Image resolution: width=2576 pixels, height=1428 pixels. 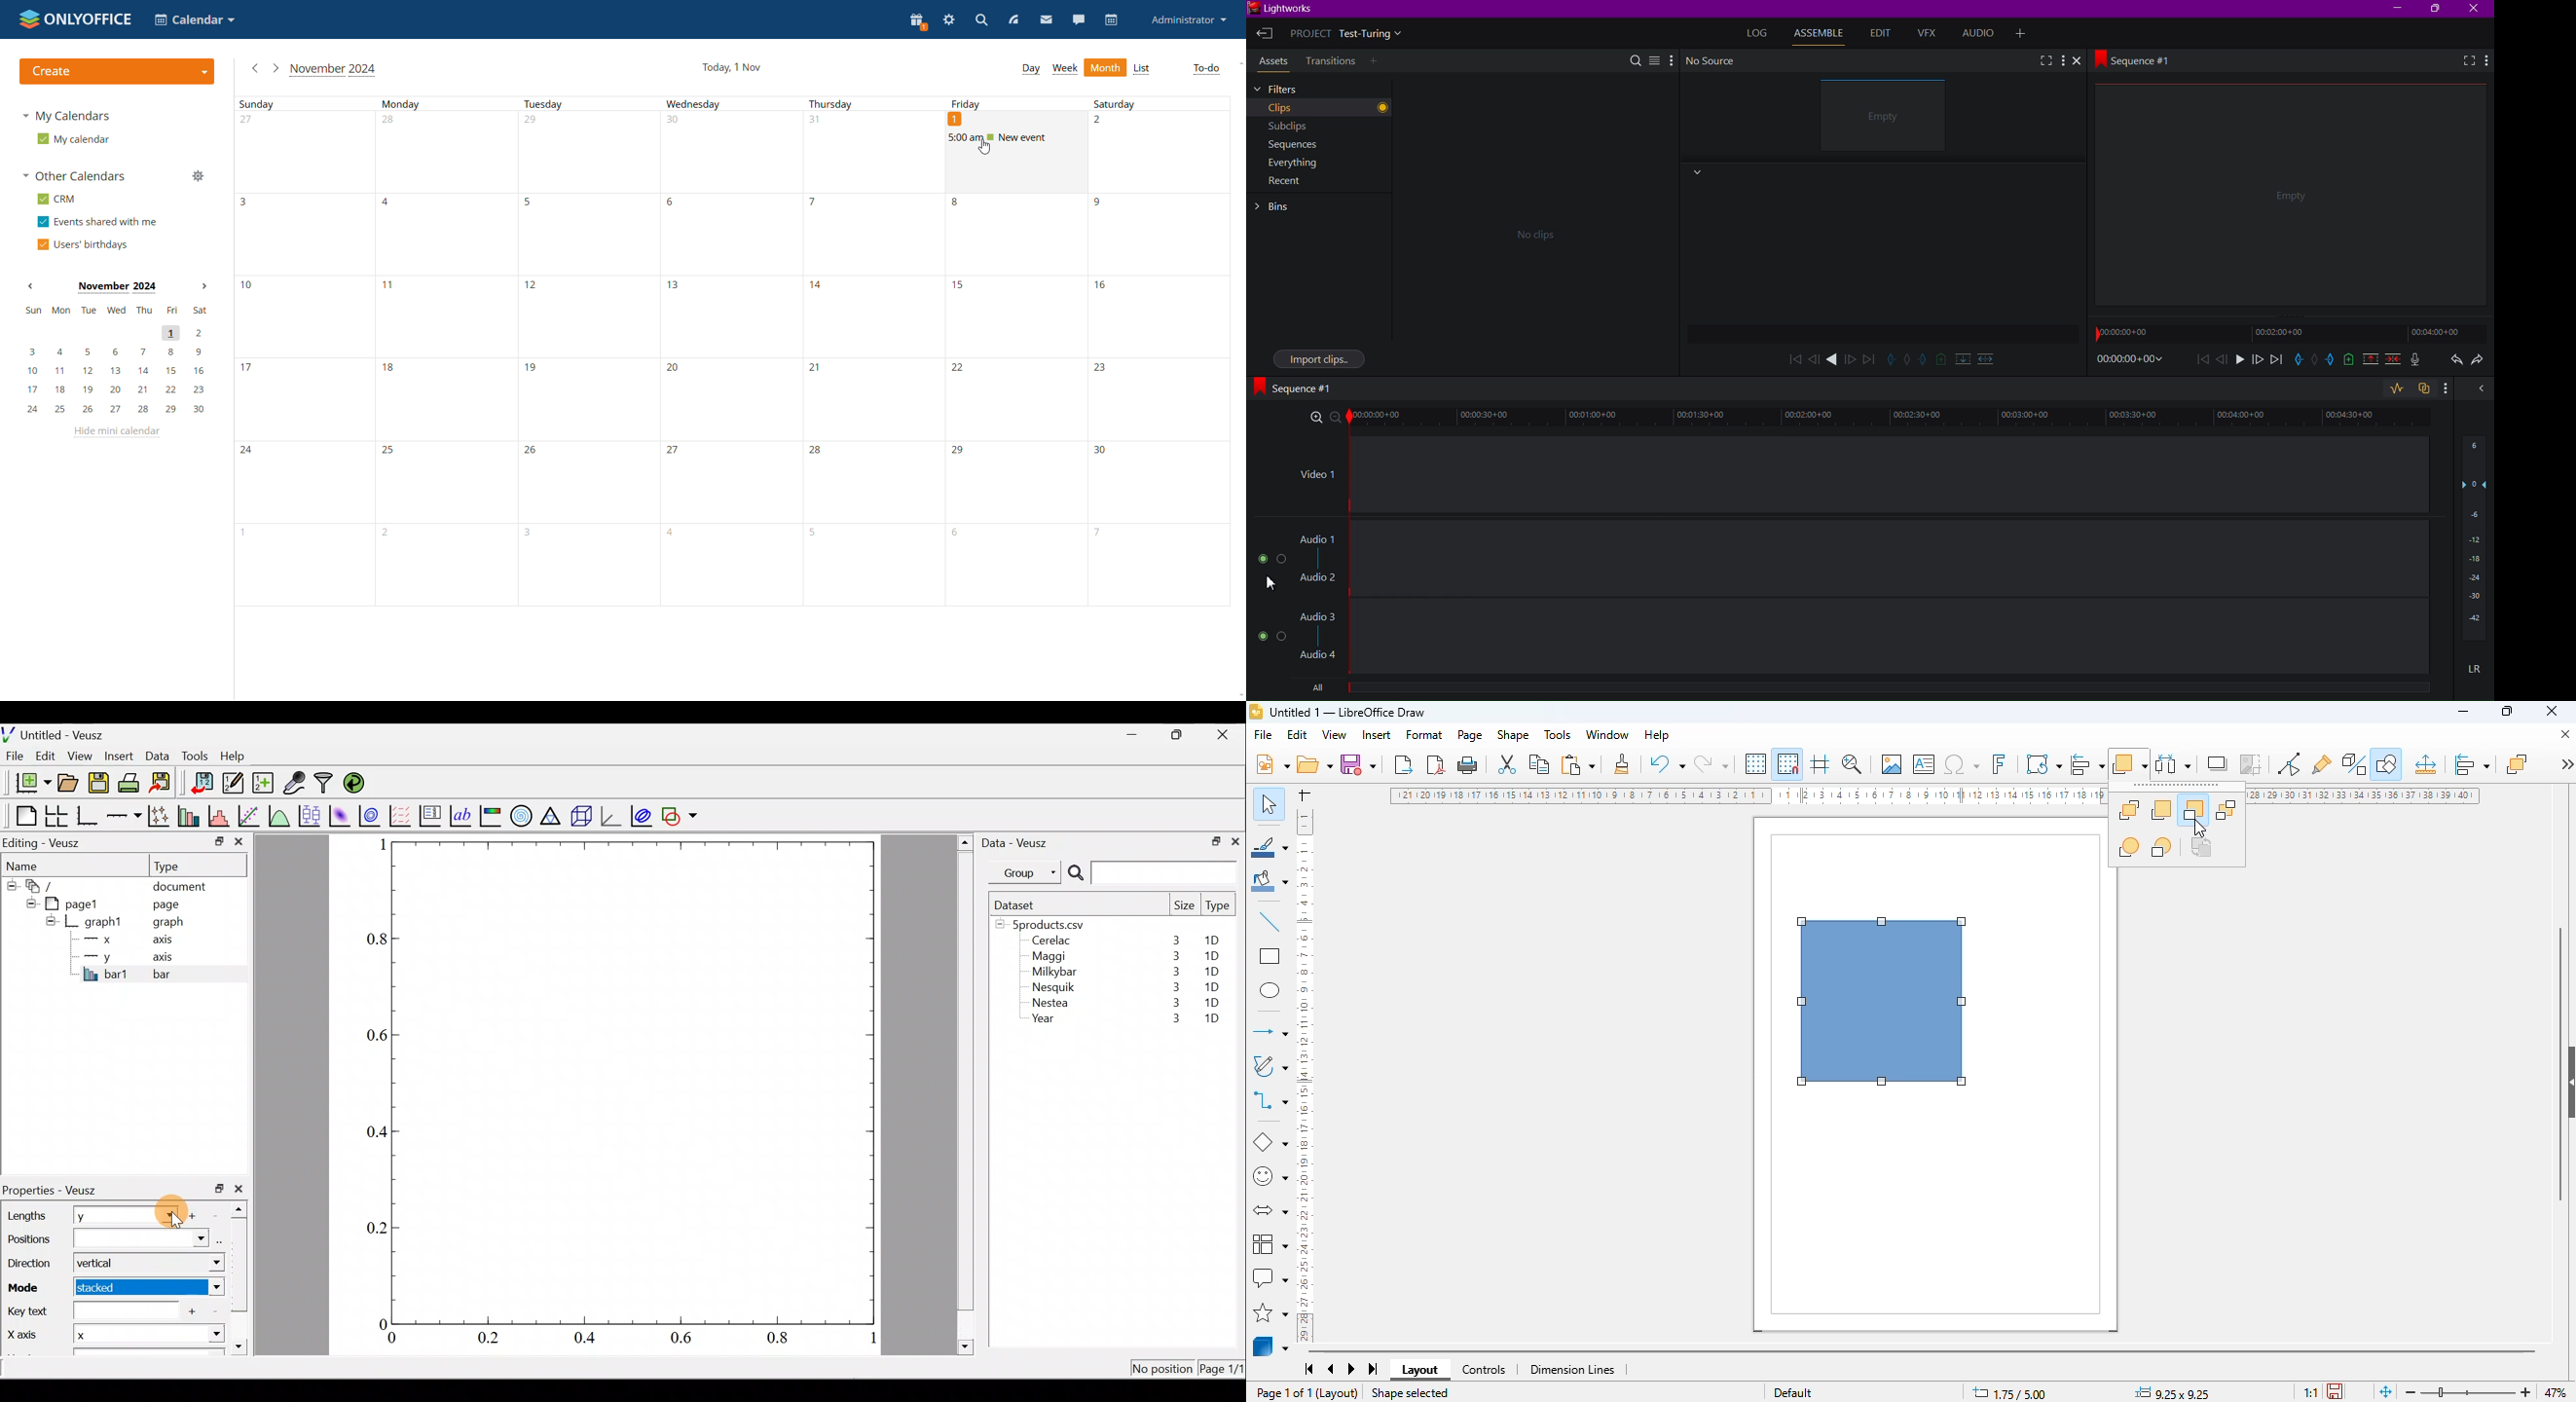 I want to click on Audio Track 2, so click(x=1896, y=638).